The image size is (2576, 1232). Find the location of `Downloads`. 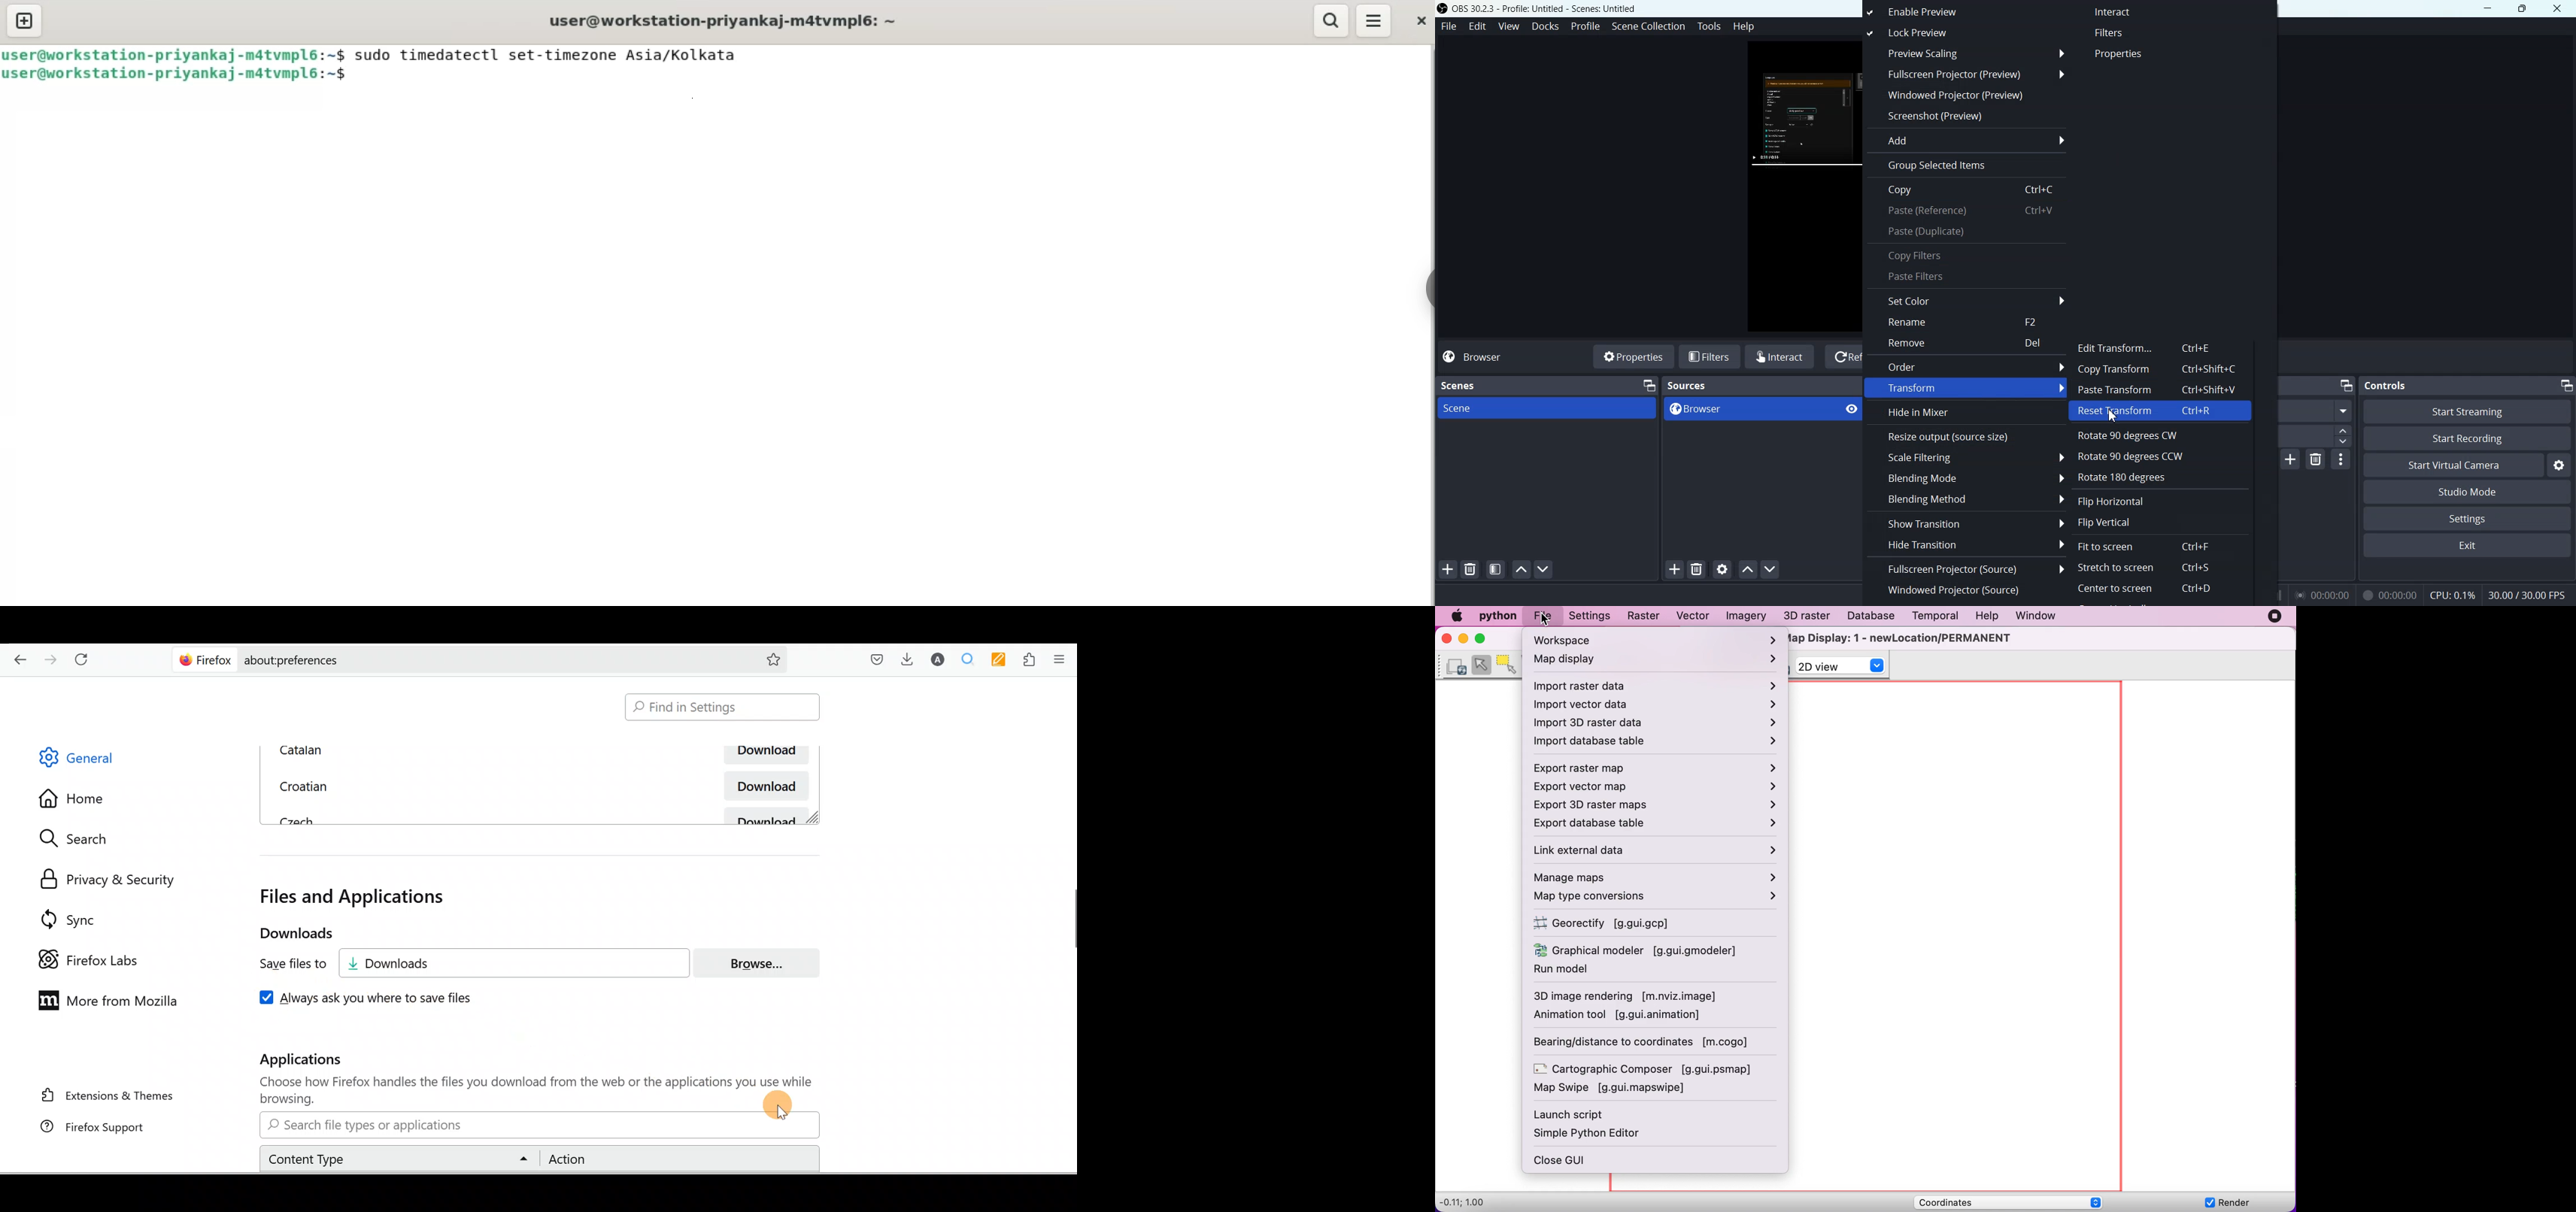

Downloads is located at coordinates (286, 934).